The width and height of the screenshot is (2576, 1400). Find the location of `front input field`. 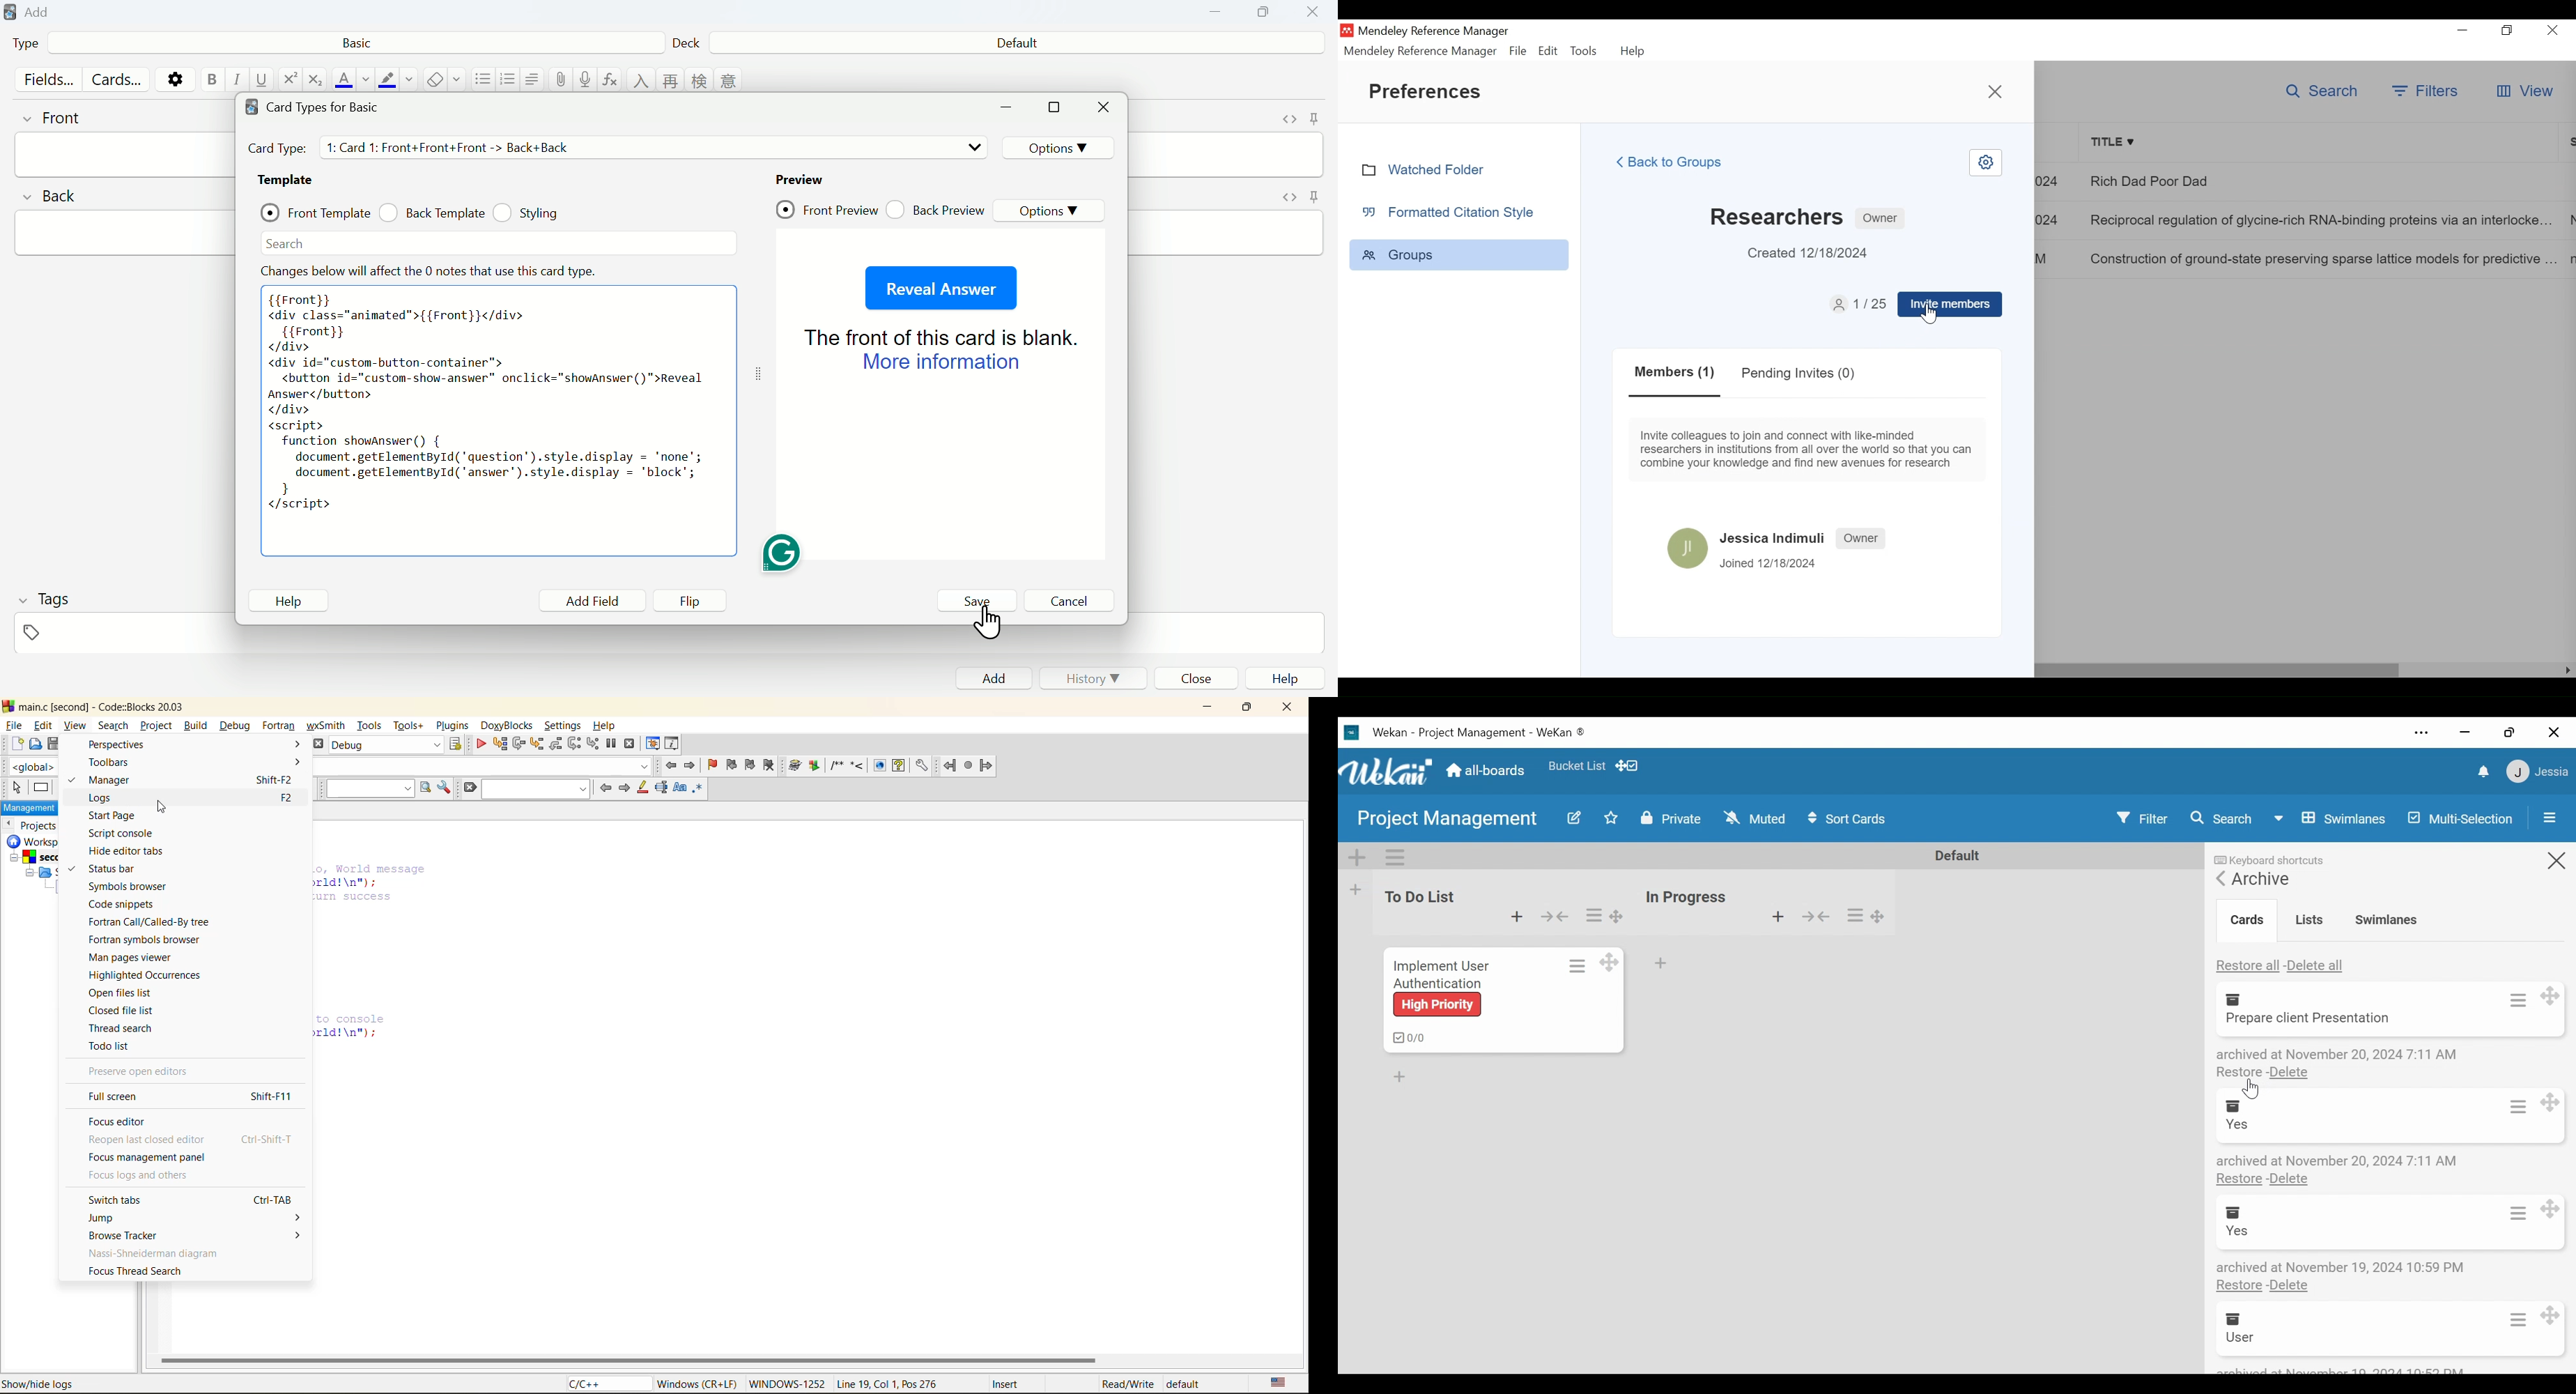

front input field is located at coordinates (125, 154).